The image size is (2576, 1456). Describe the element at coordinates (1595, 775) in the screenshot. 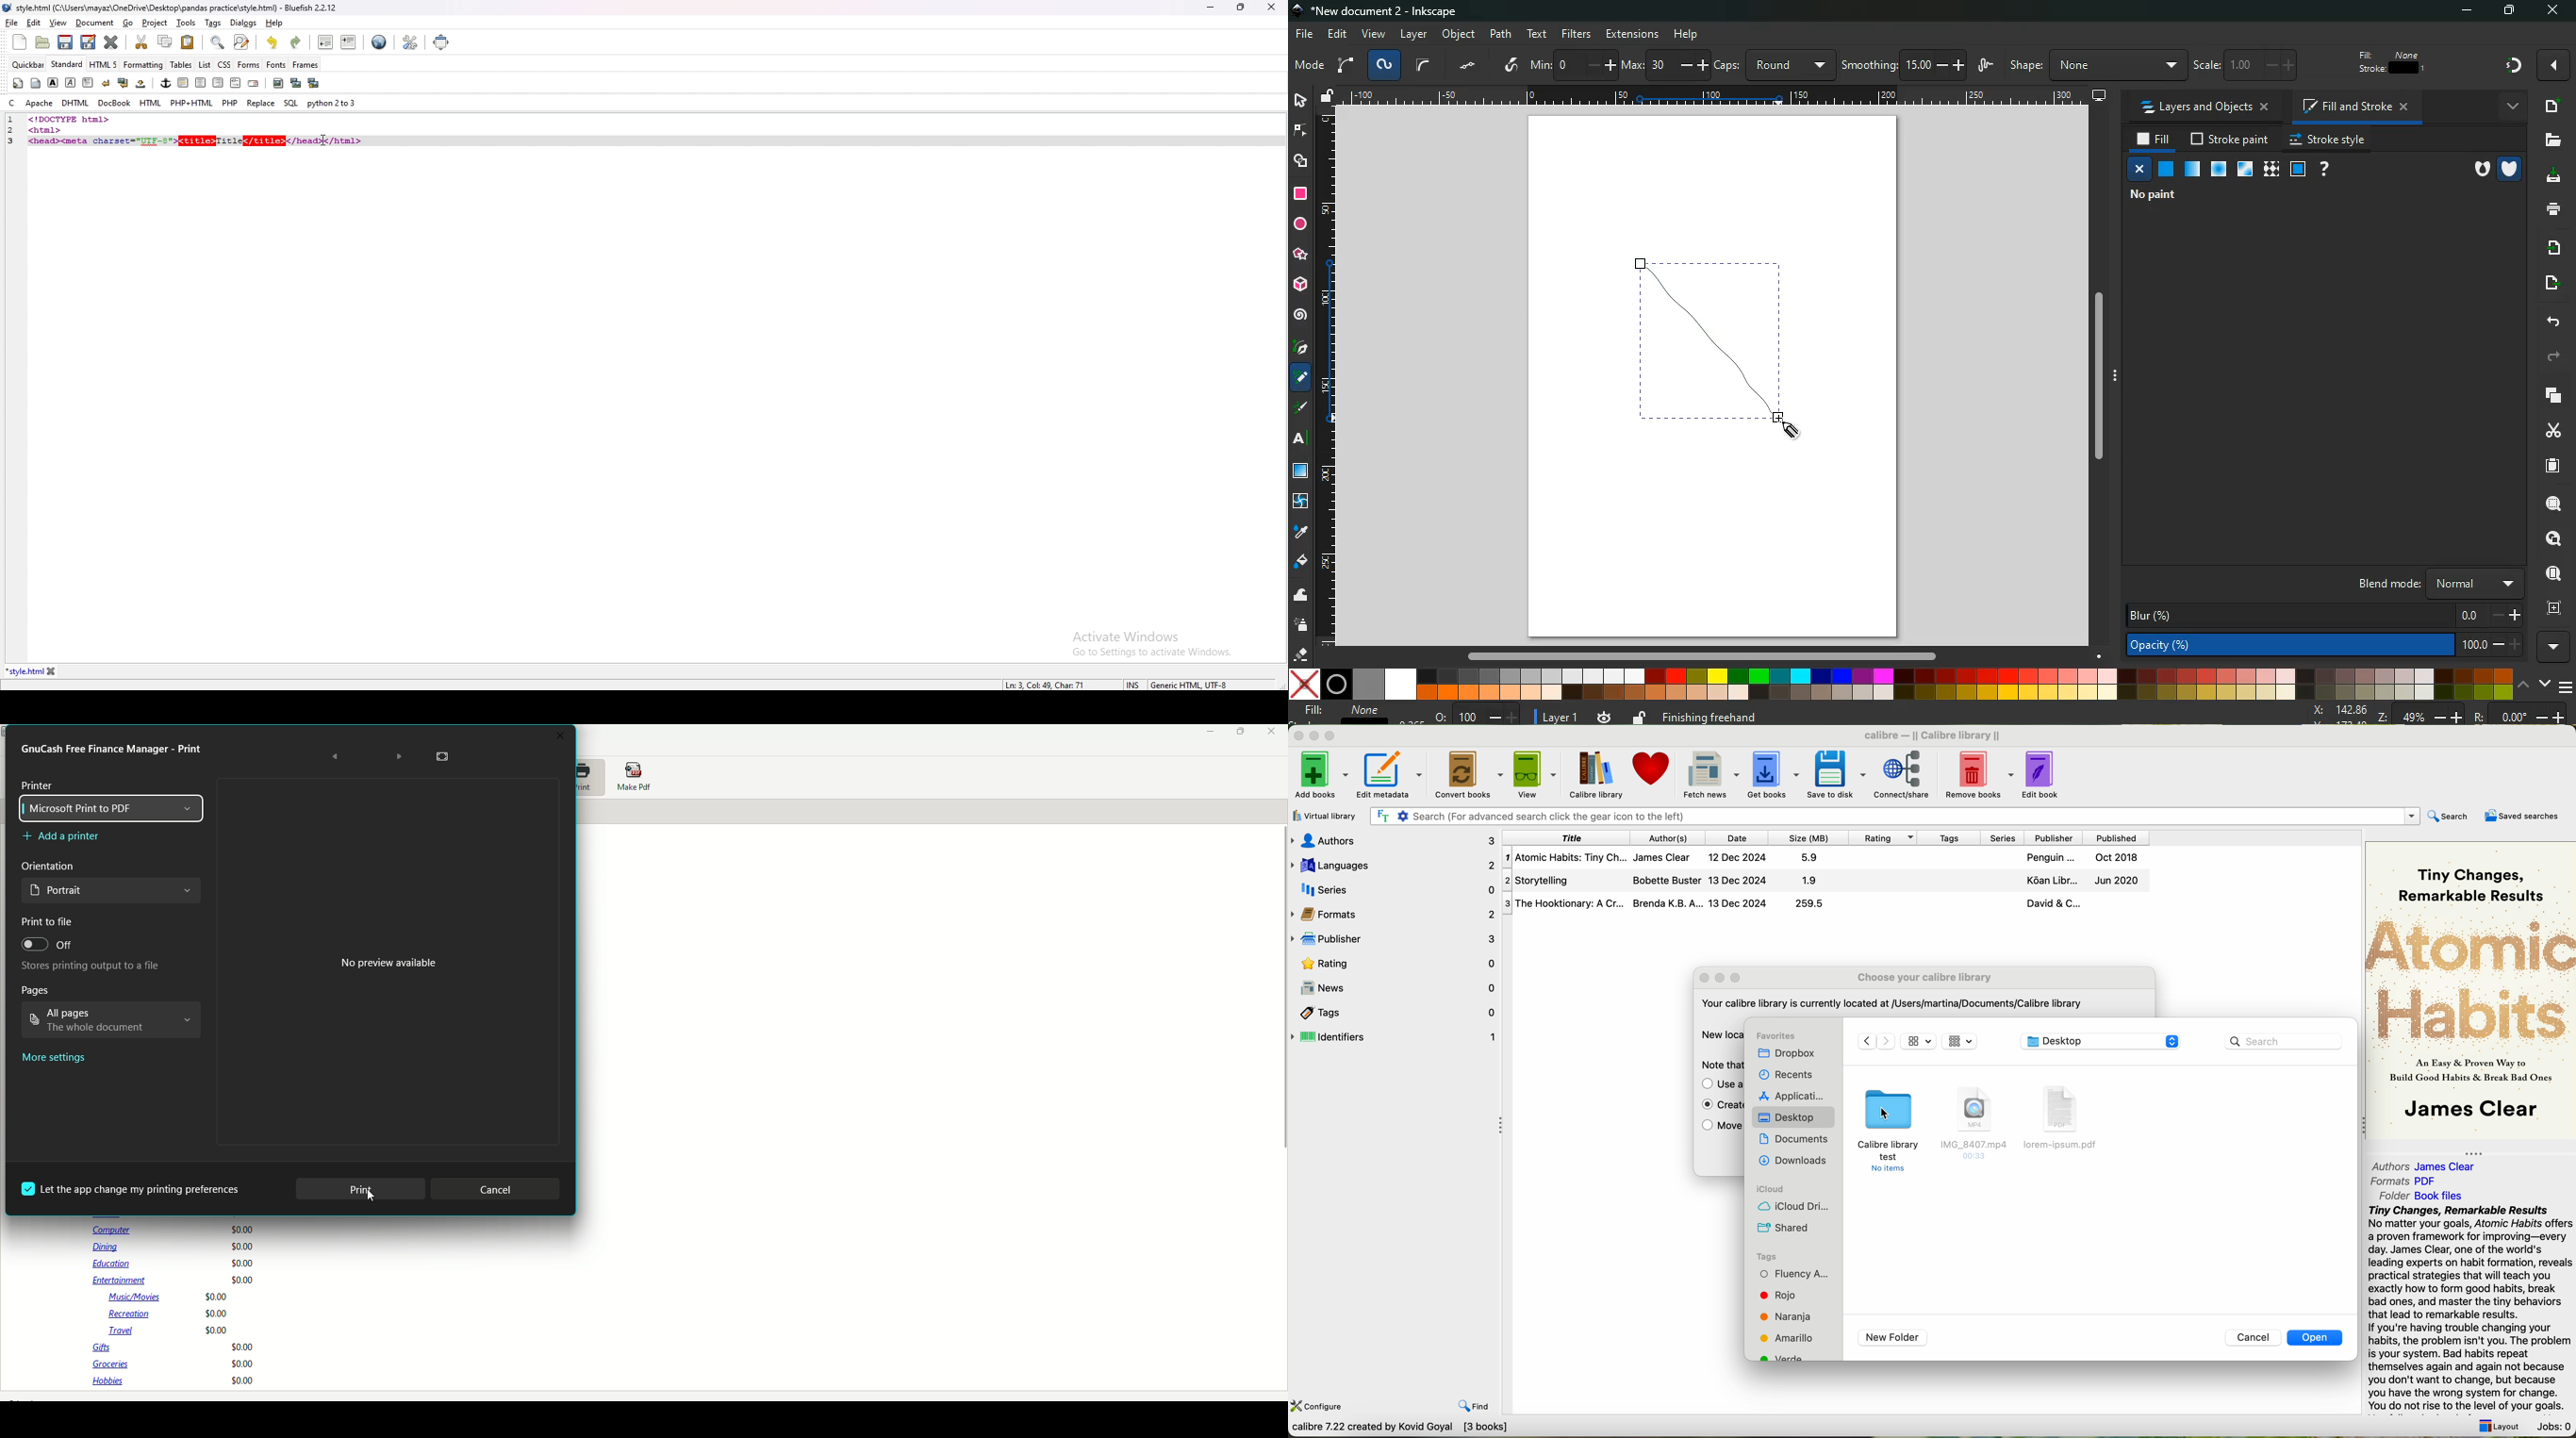

I see `click on calibre library` at that location.